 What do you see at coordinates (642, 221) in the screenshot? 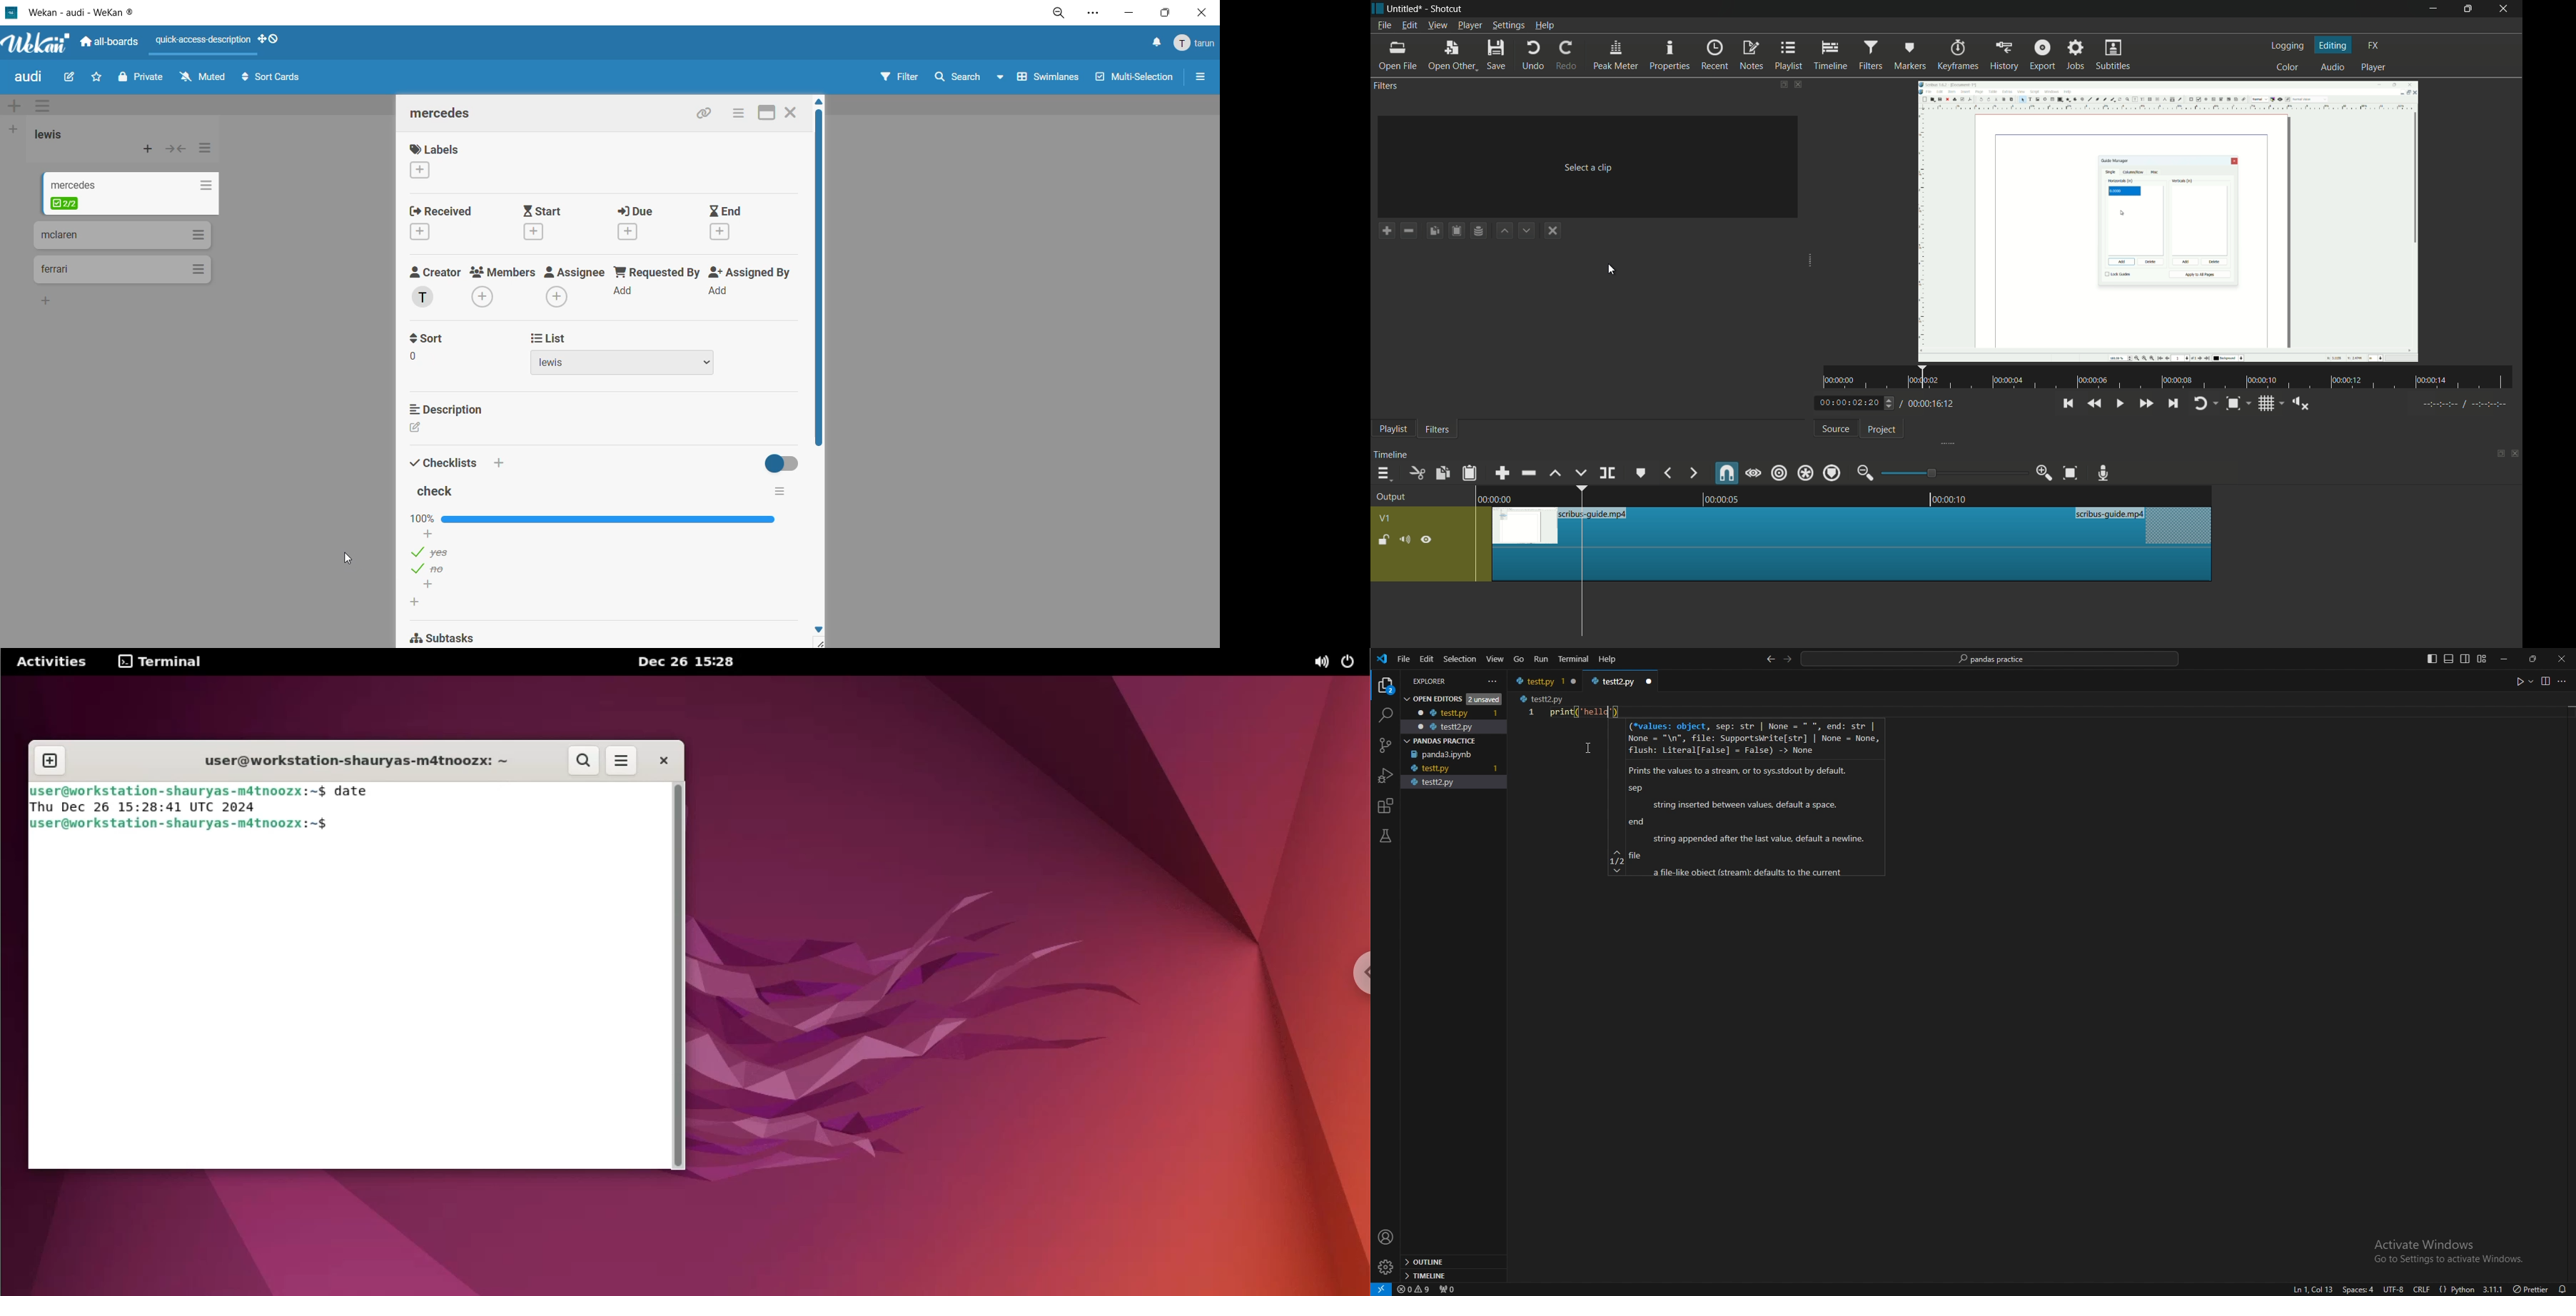
I see `due` at bounding box center [642, 221].